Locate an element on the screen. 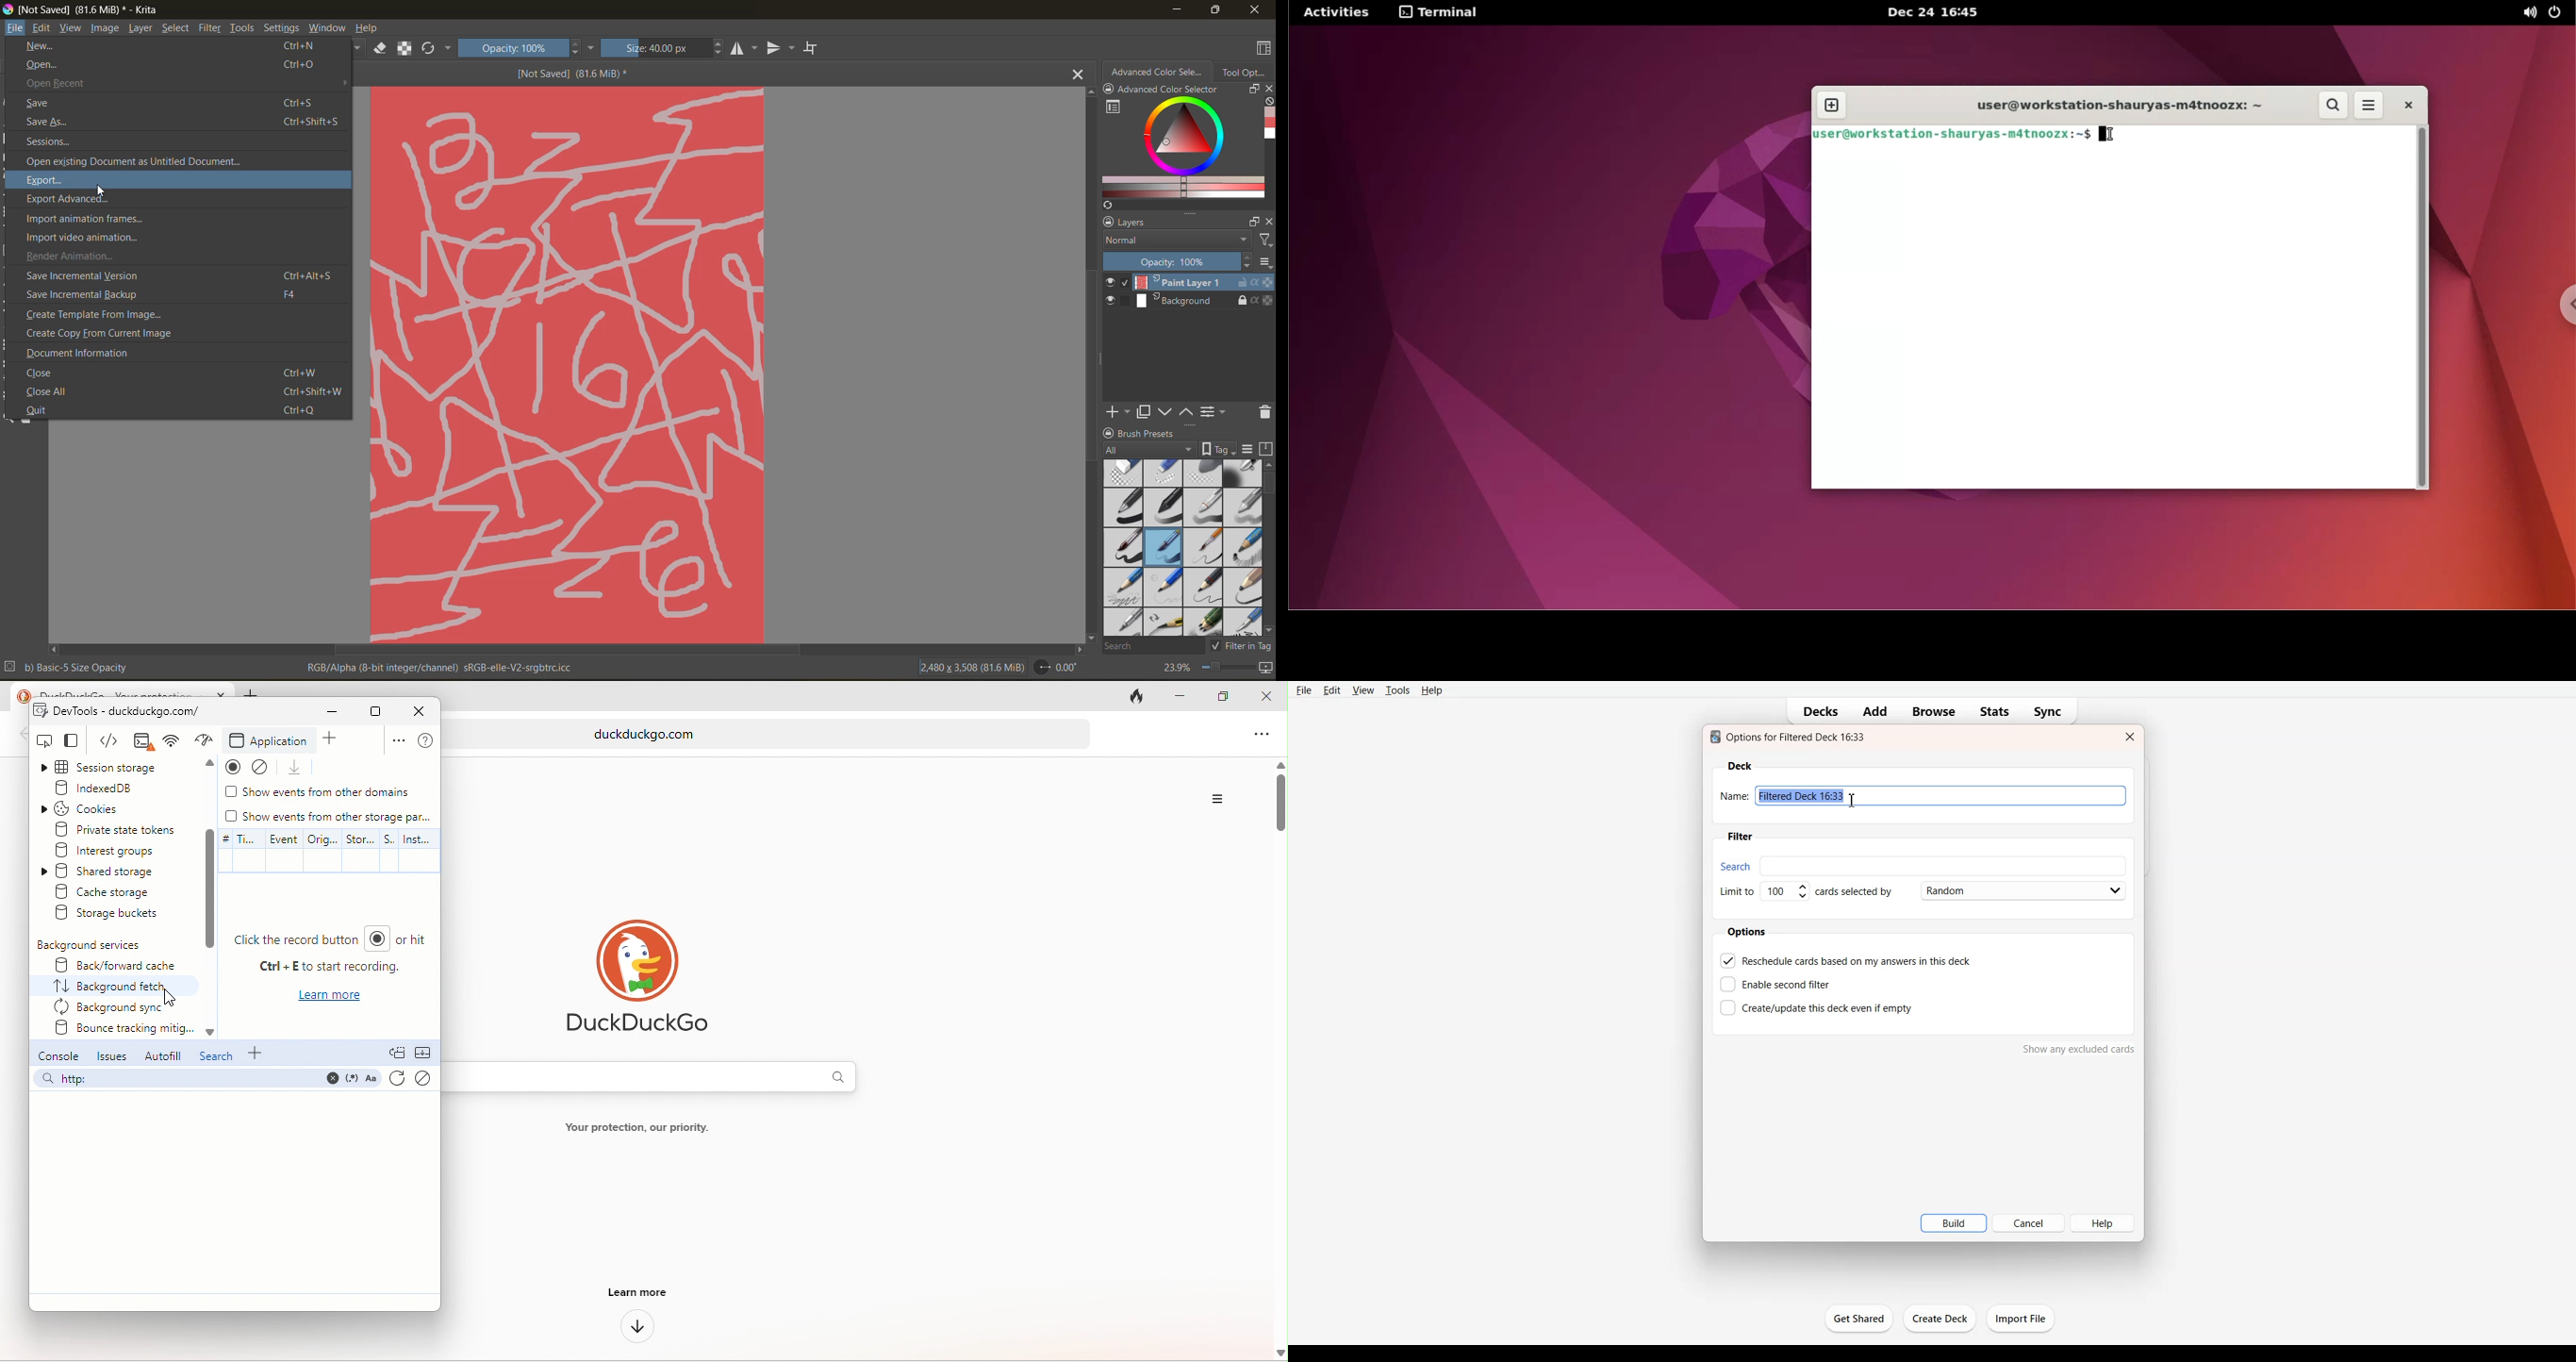  Text Cursor is located at coordinates (1854, 802).